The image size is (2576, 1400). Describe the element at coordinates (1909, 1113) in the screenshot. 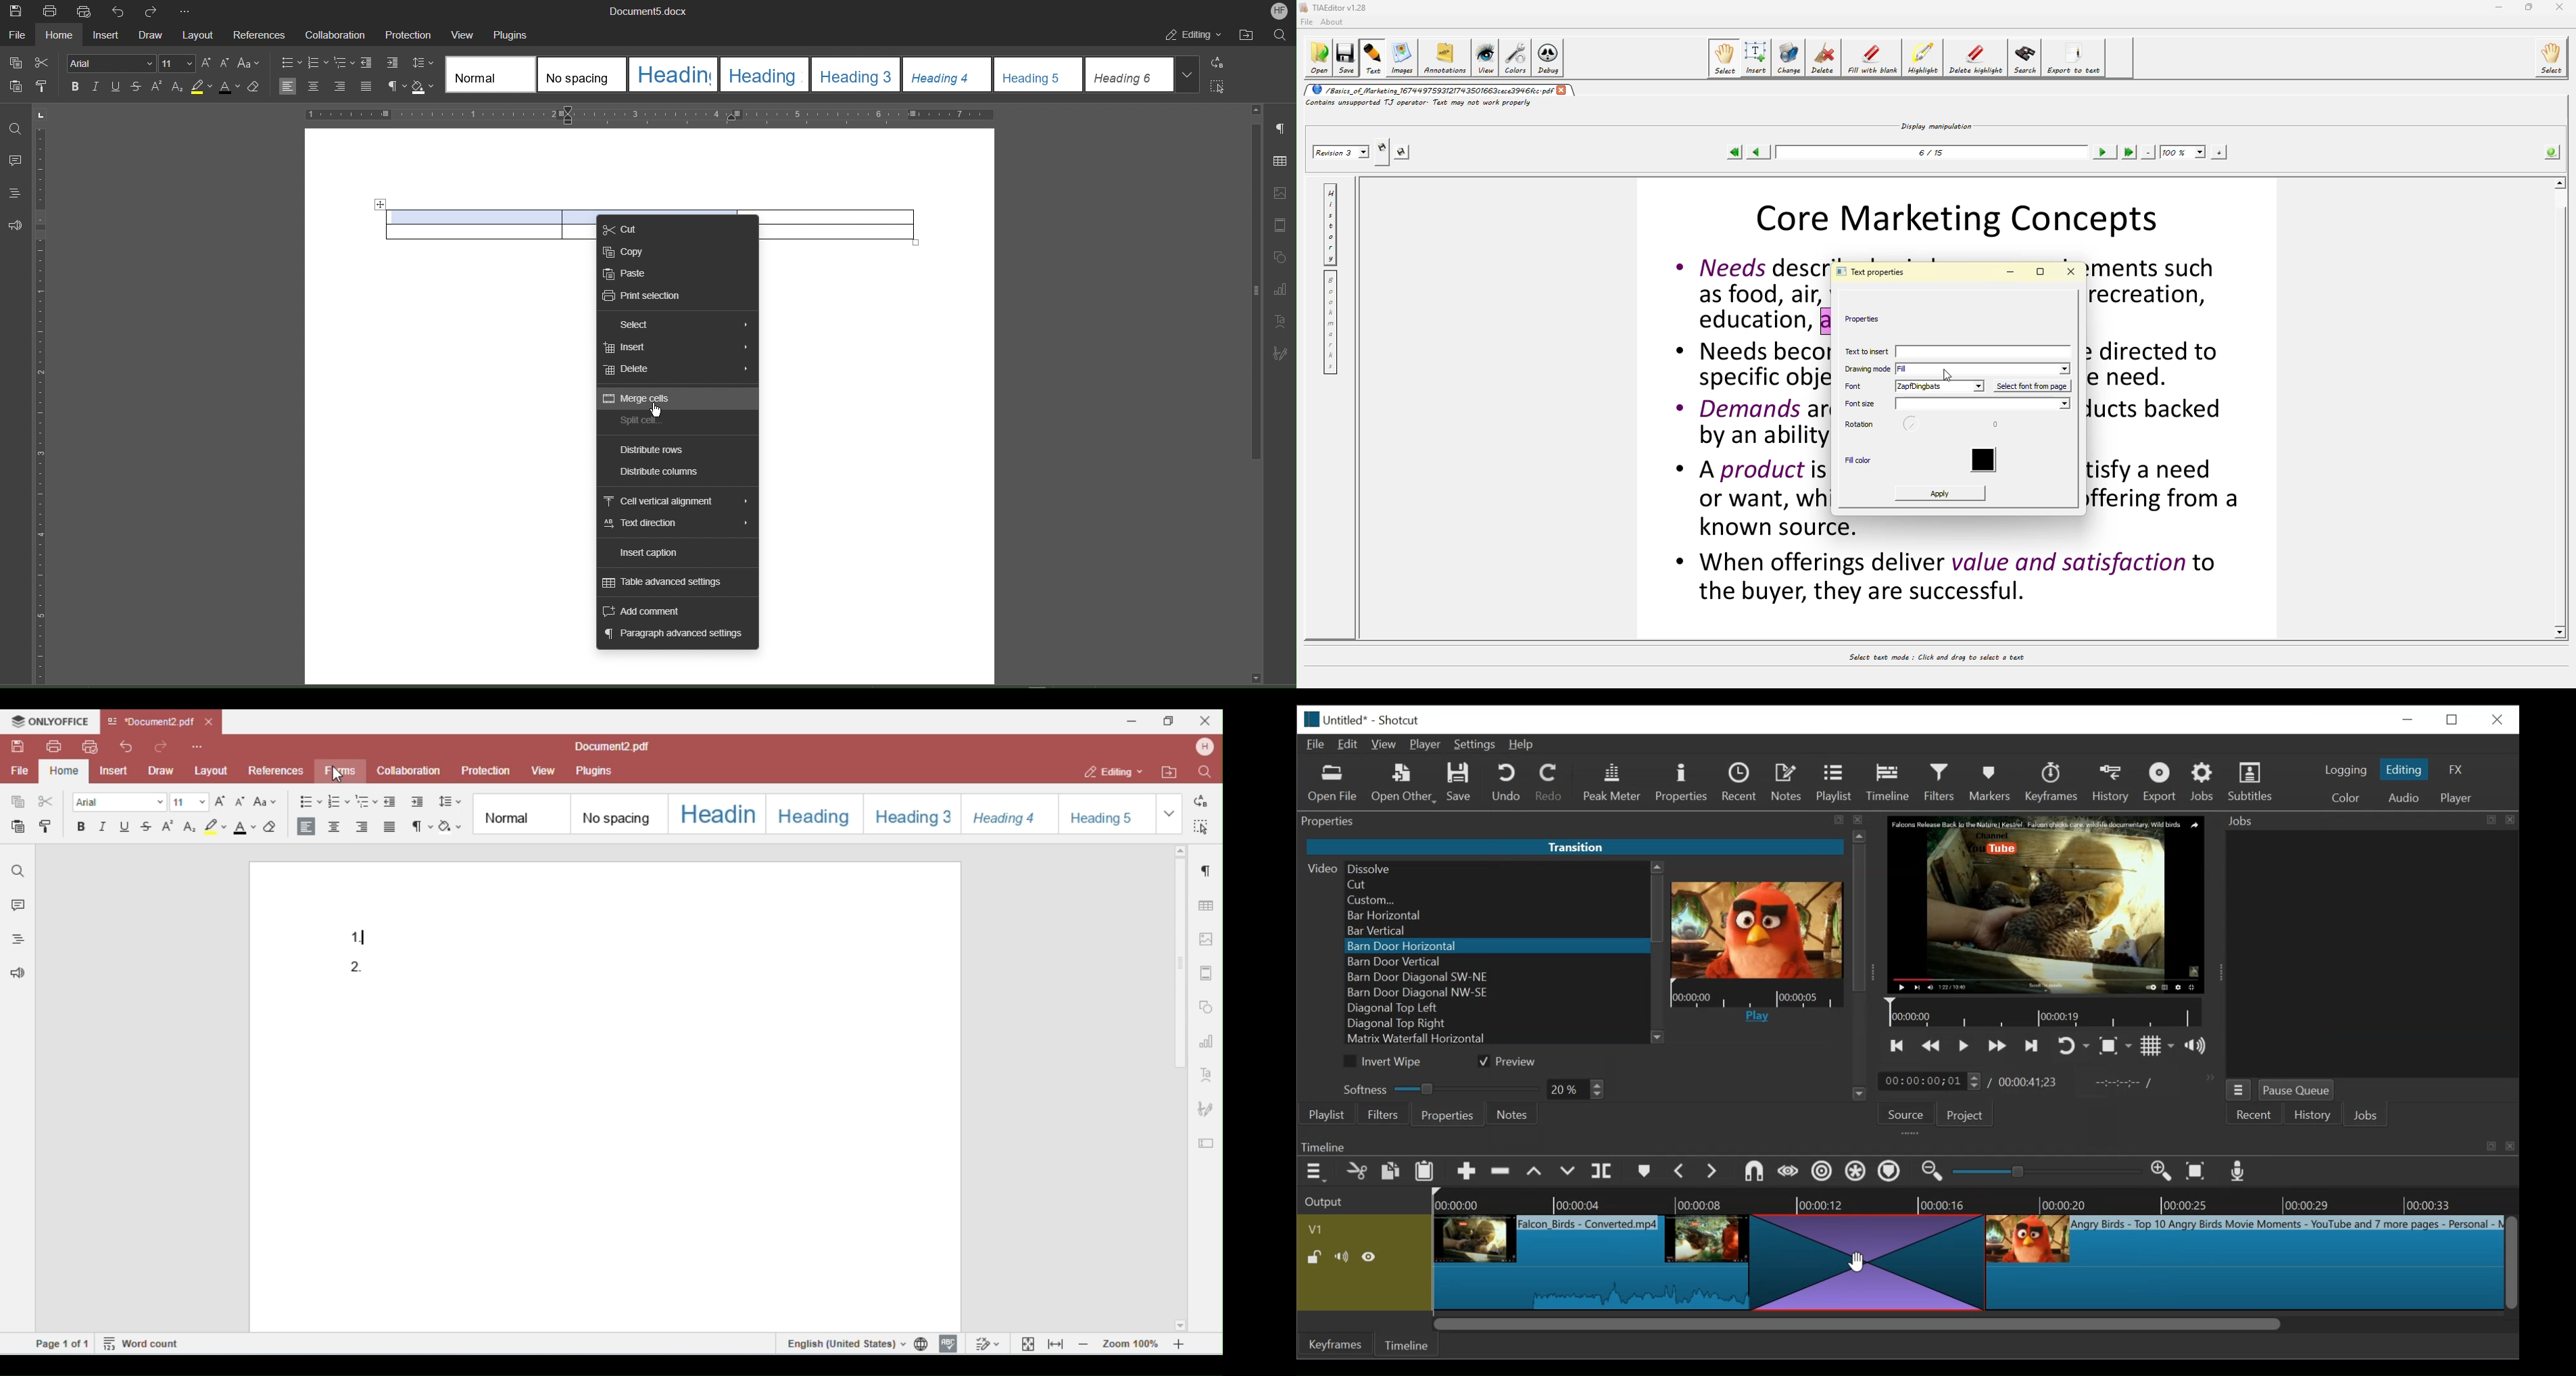

I see `Source` at that location.